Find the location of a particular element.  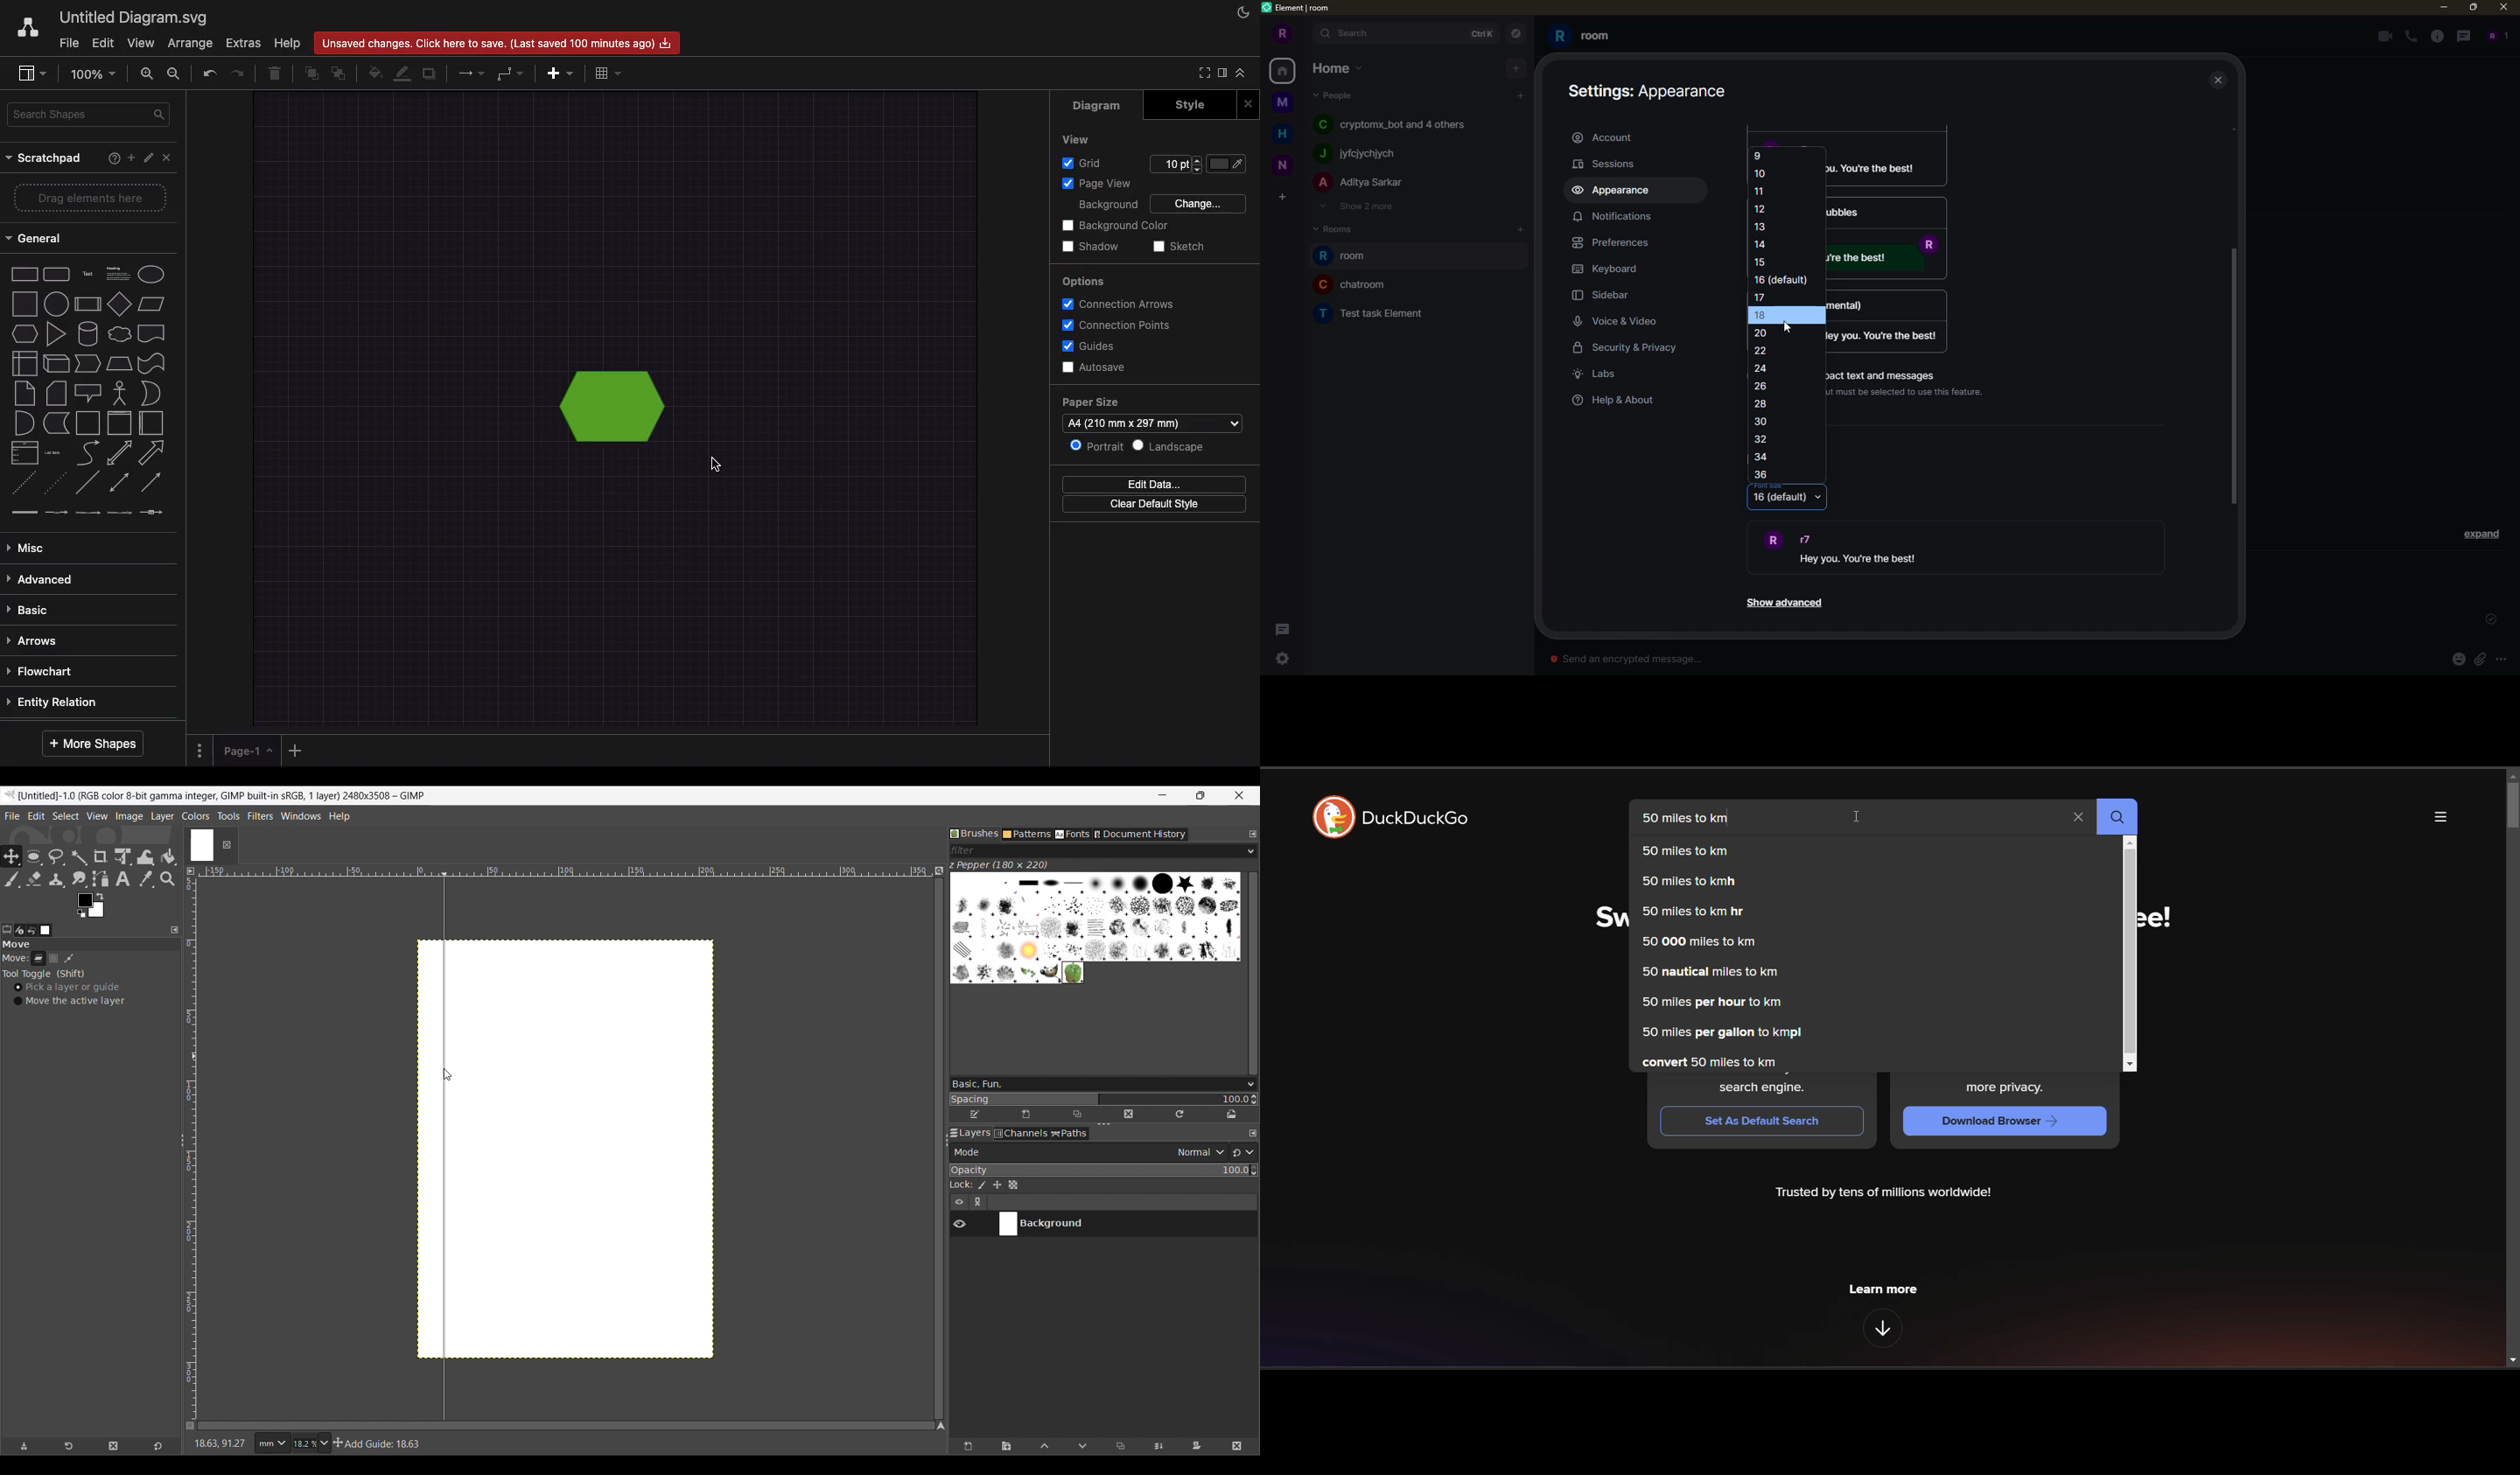

Zoom is located at coordinates (93, 77).